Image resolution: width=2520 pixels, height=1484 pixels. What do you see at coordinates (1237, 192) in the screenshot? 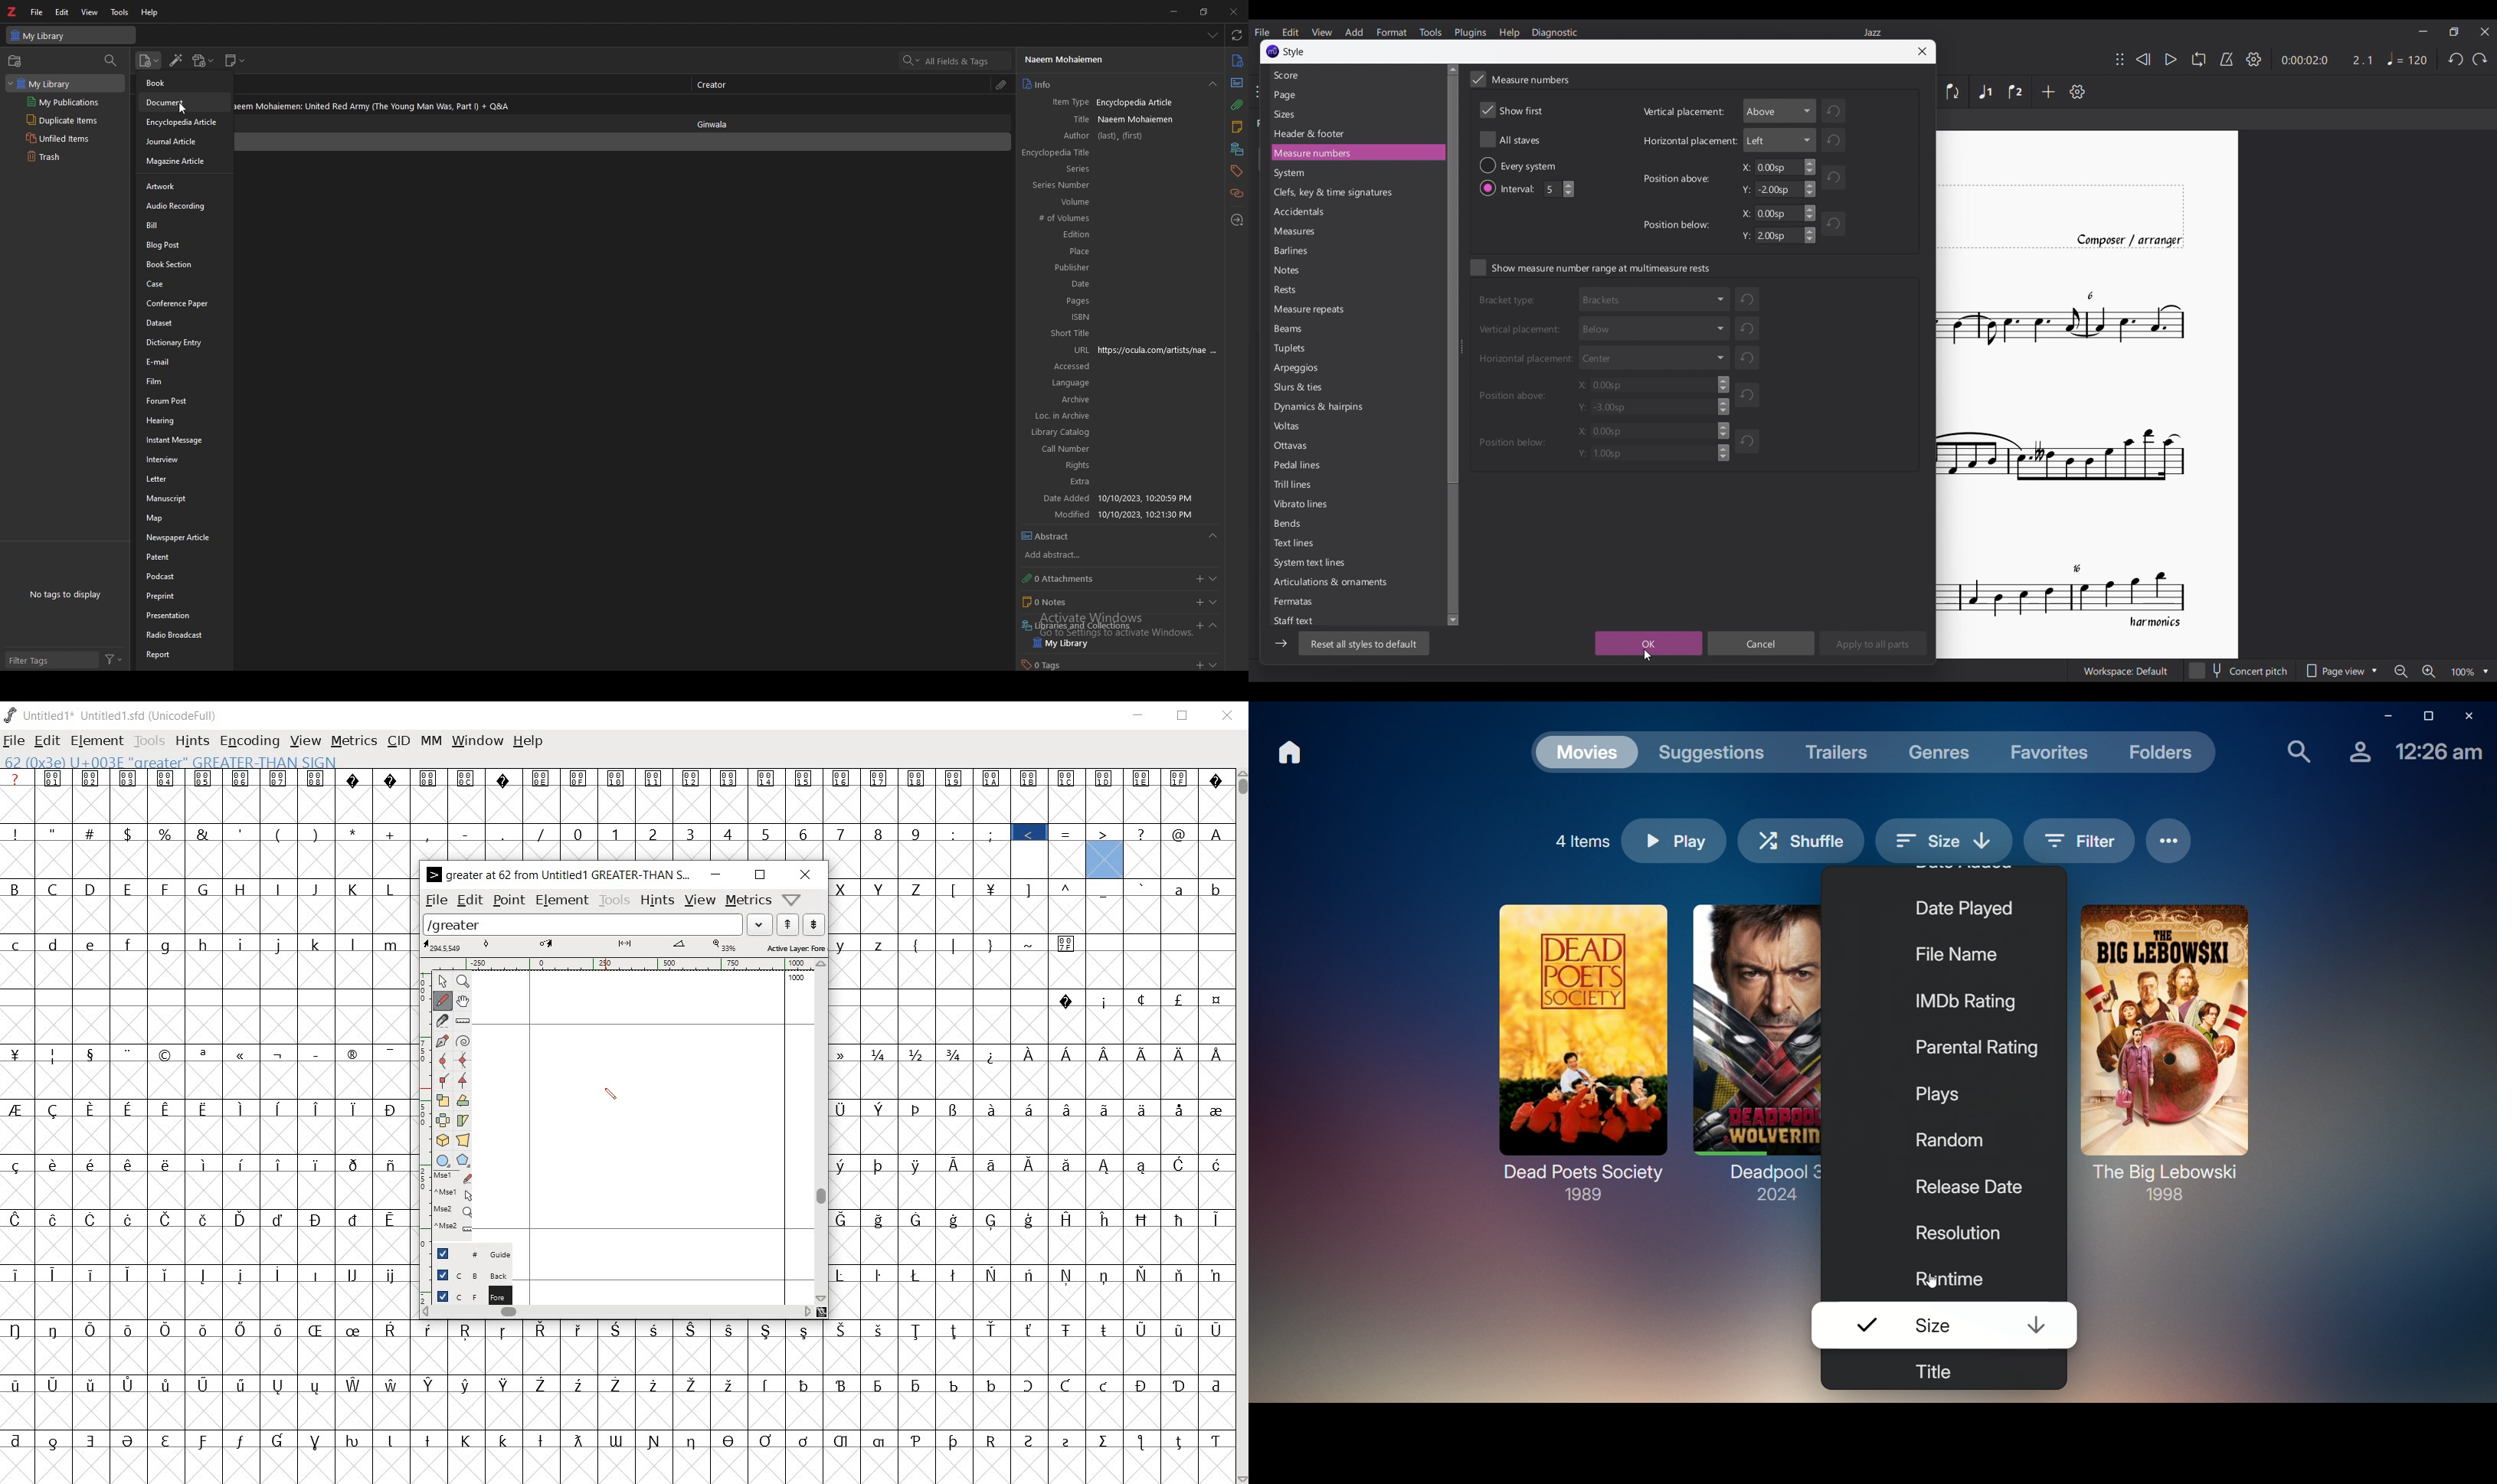
I see `related` at bounding box center [1237, 192].